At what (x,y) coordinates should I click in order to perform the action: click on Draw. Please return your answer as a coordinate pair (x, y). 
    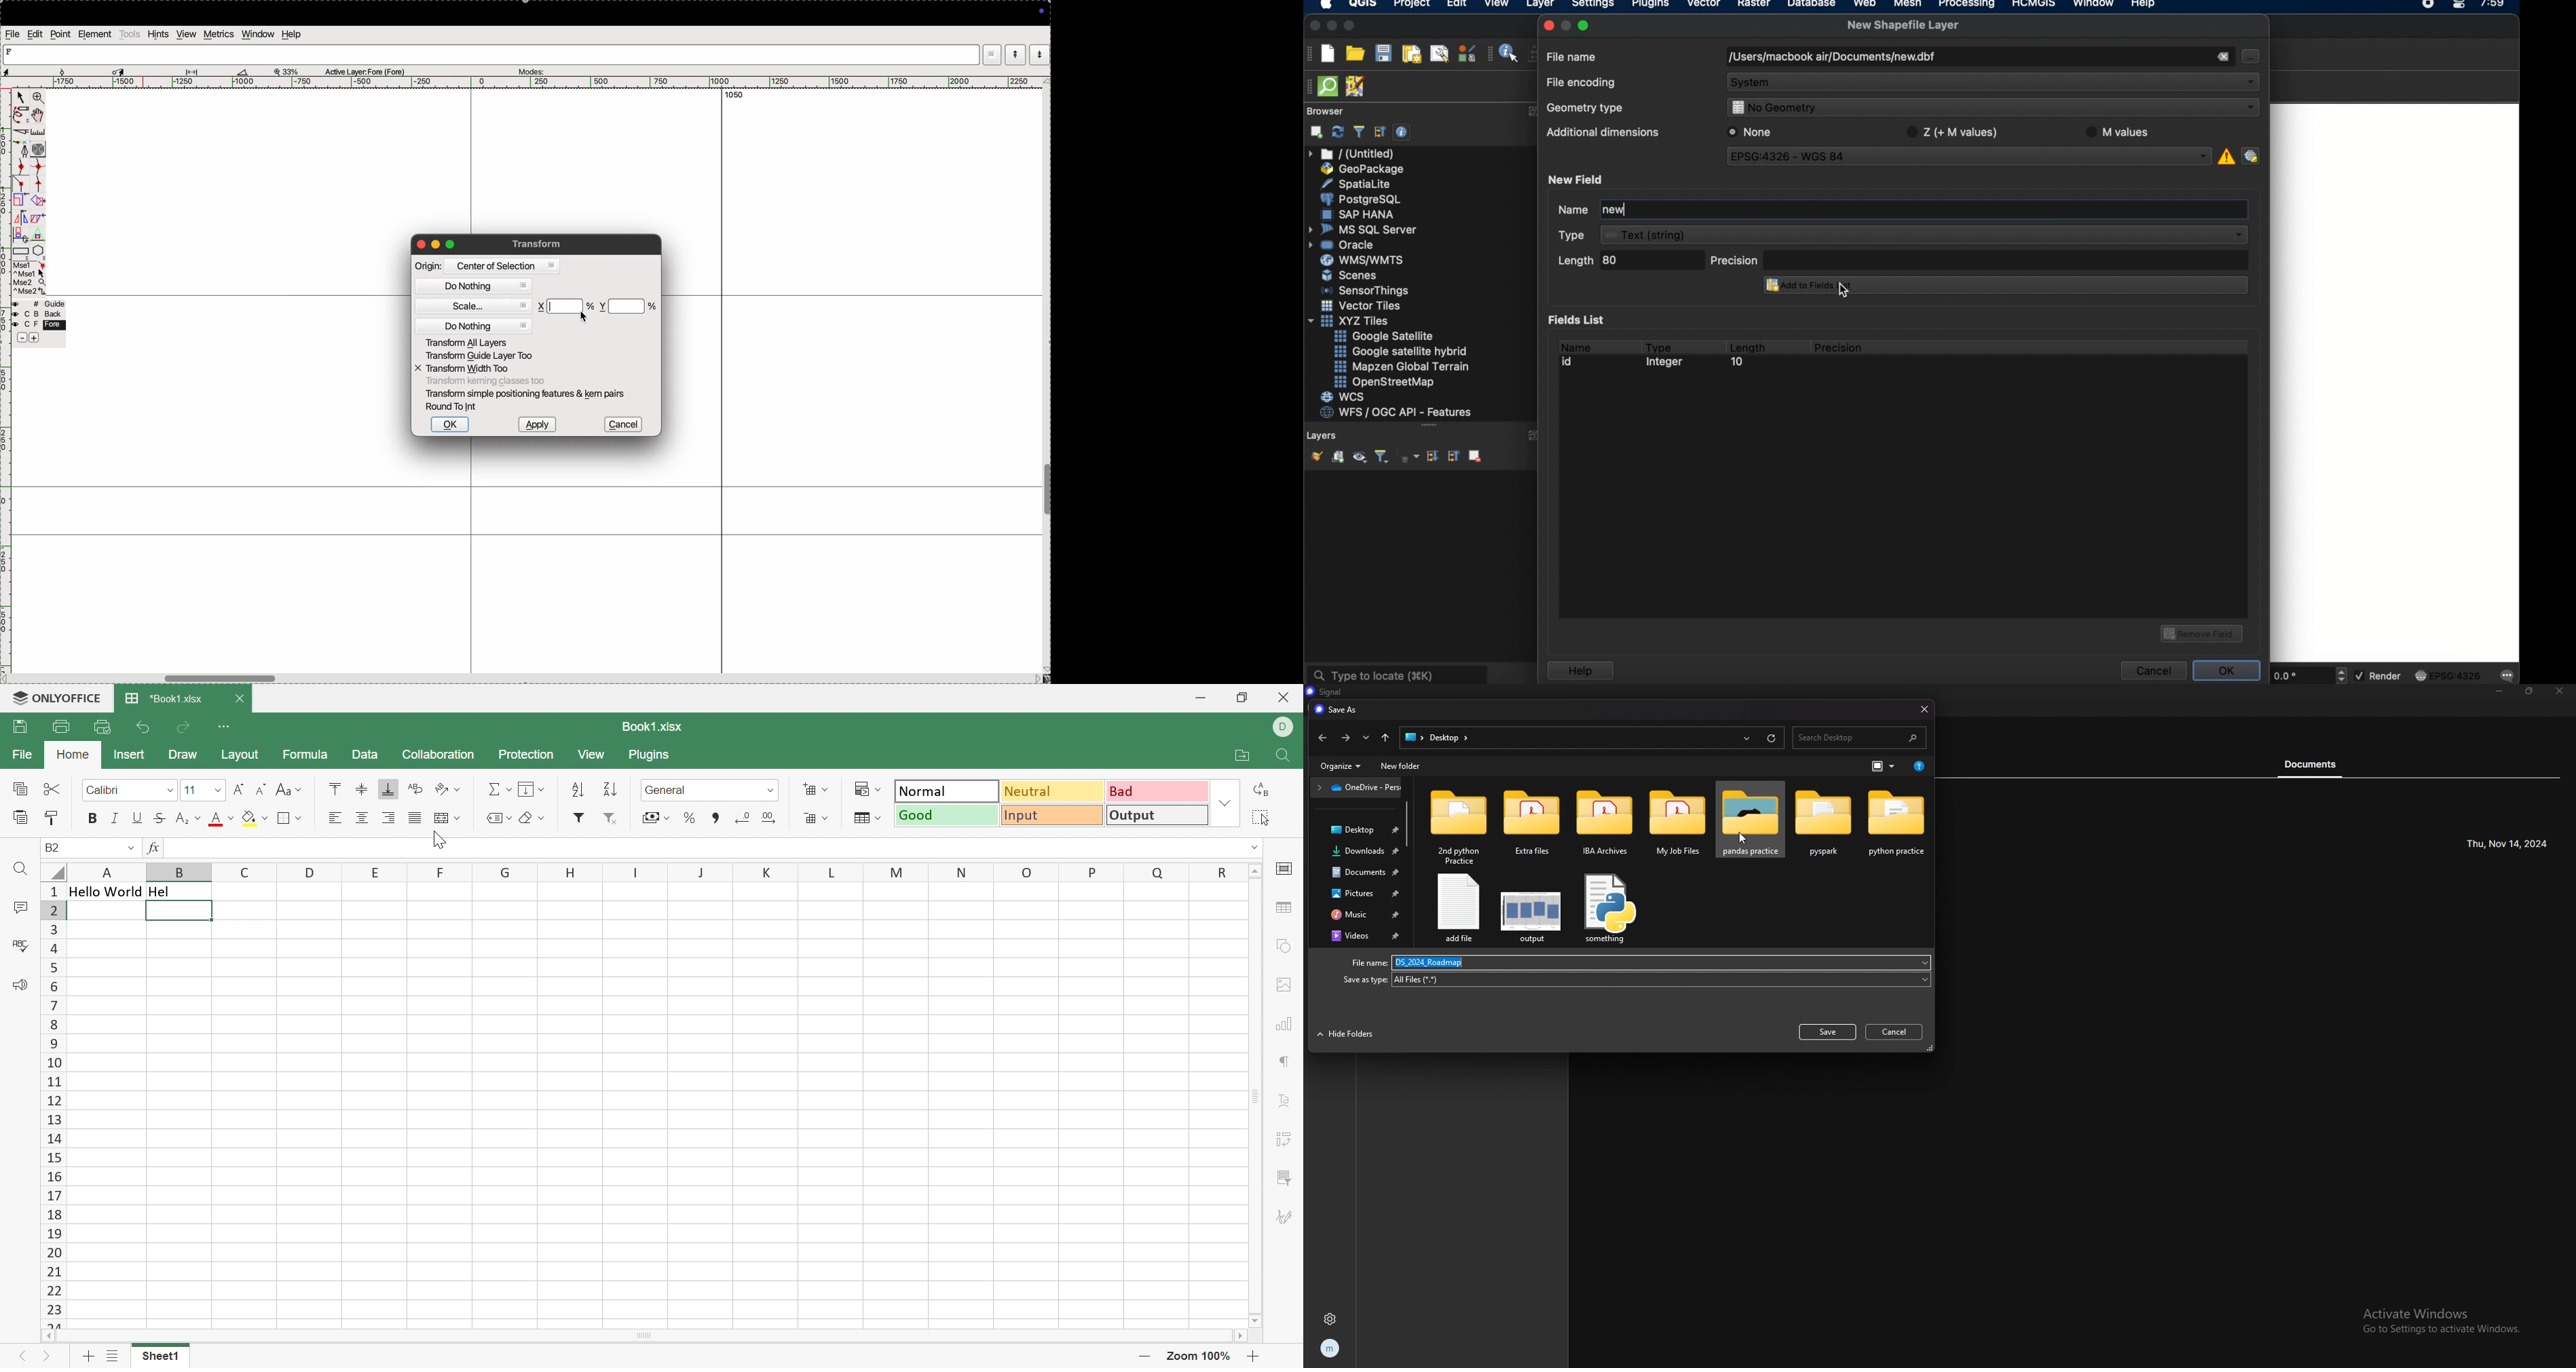
    Looking at the image, I should click on (187, 755).